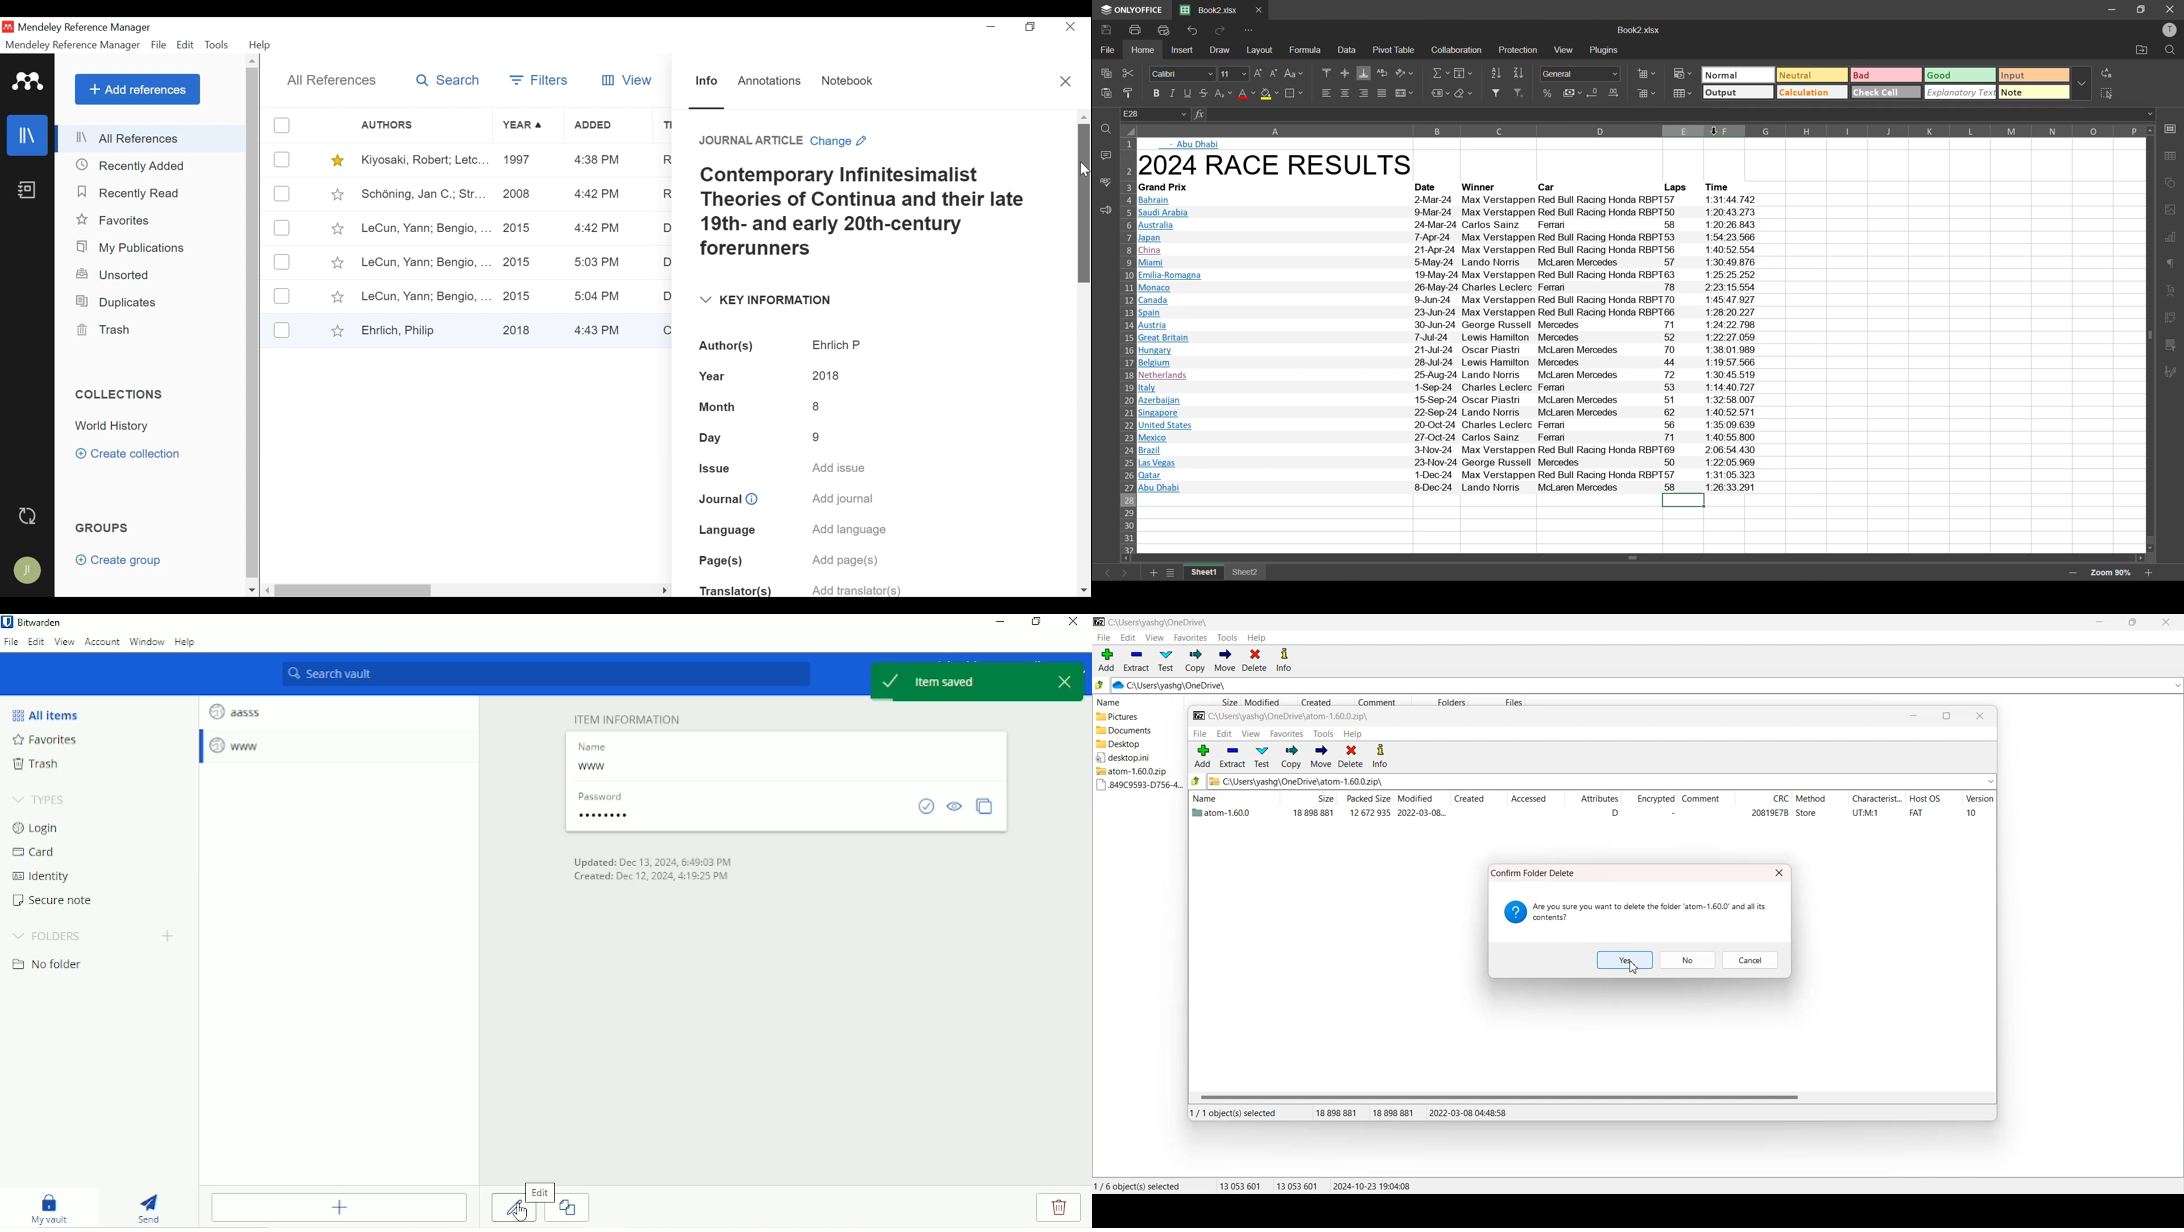  I want to click on good, so click(1959, 76).